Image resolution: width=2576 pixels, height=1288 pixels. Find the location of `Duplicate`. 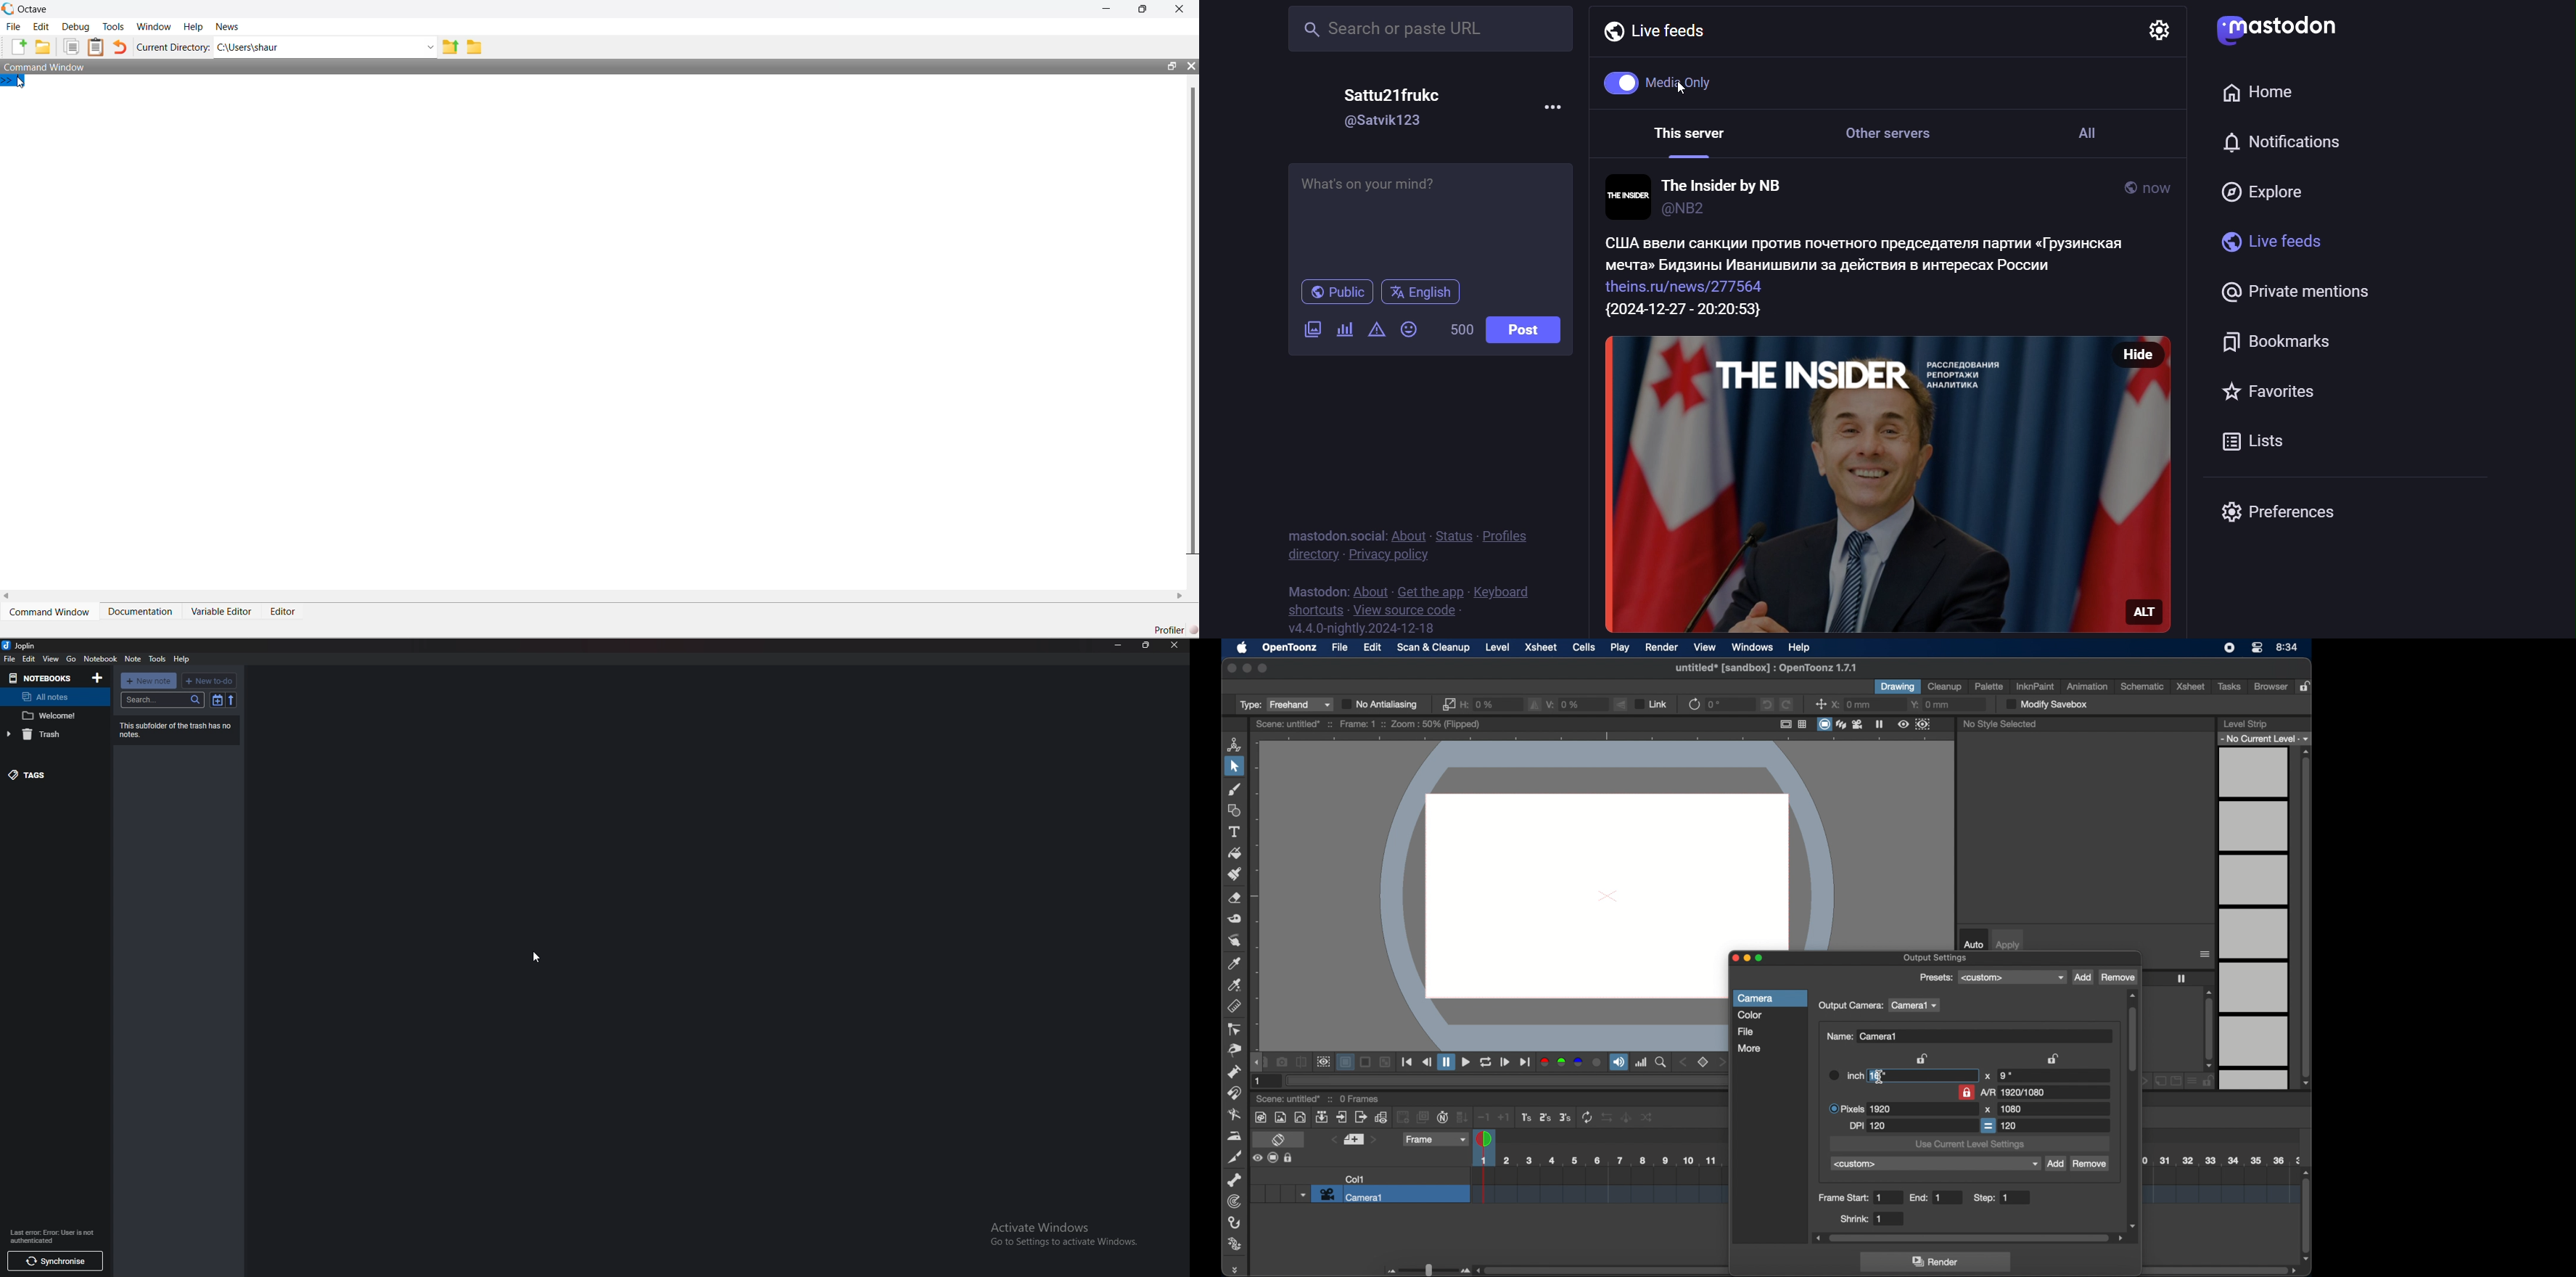

Duplicate is located at coordinates (72, 47).